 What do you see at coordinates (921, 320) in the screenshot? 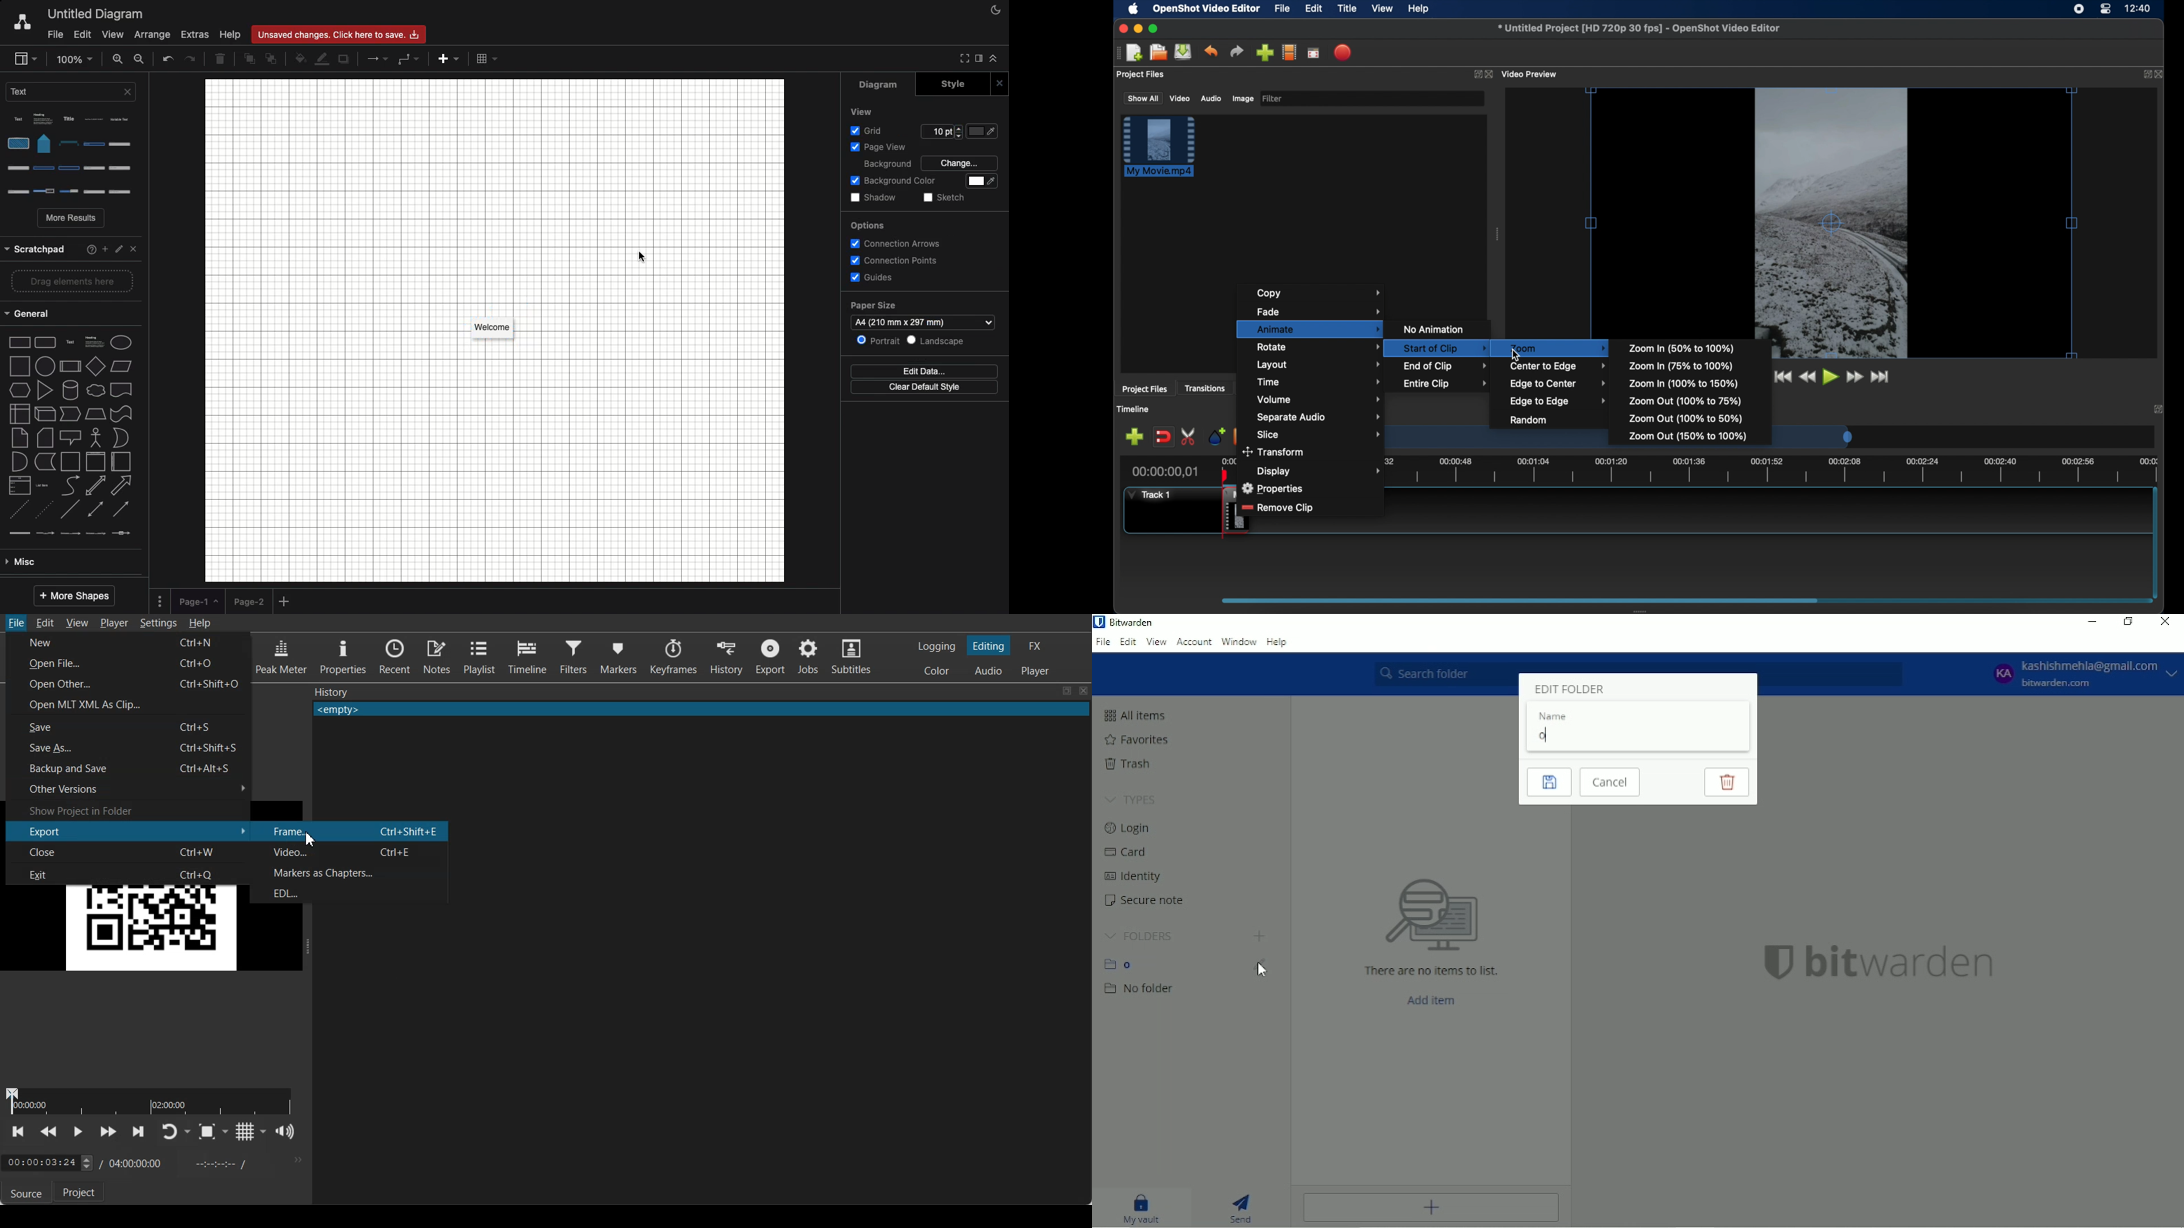
I see `` at bounding box center [921, 320].